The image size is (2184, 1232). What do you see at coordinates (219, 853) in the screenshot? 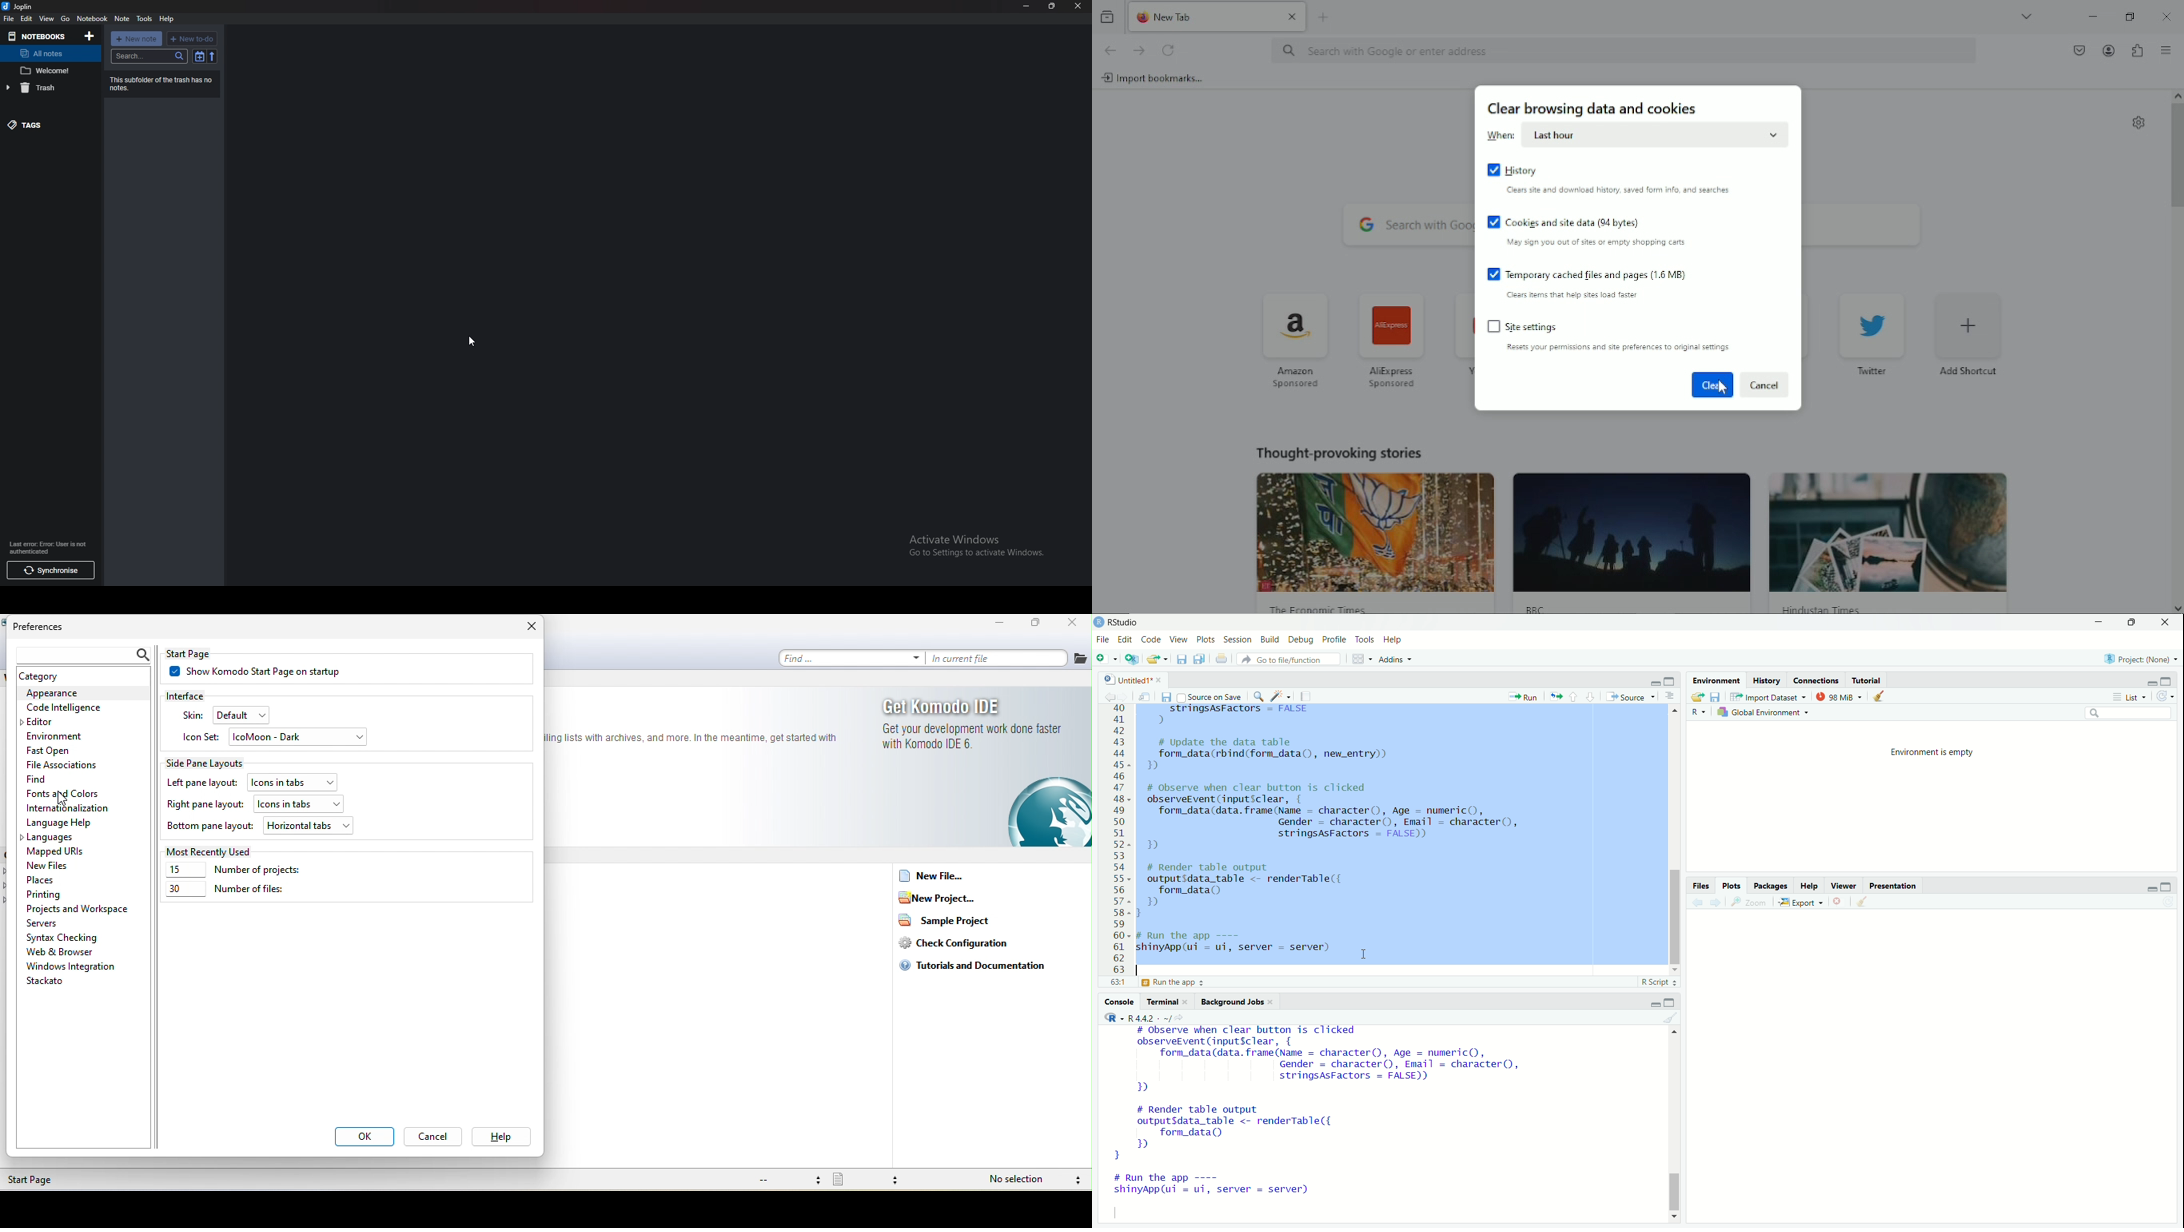
I see `most recently used` at bounding box center [219, 853].